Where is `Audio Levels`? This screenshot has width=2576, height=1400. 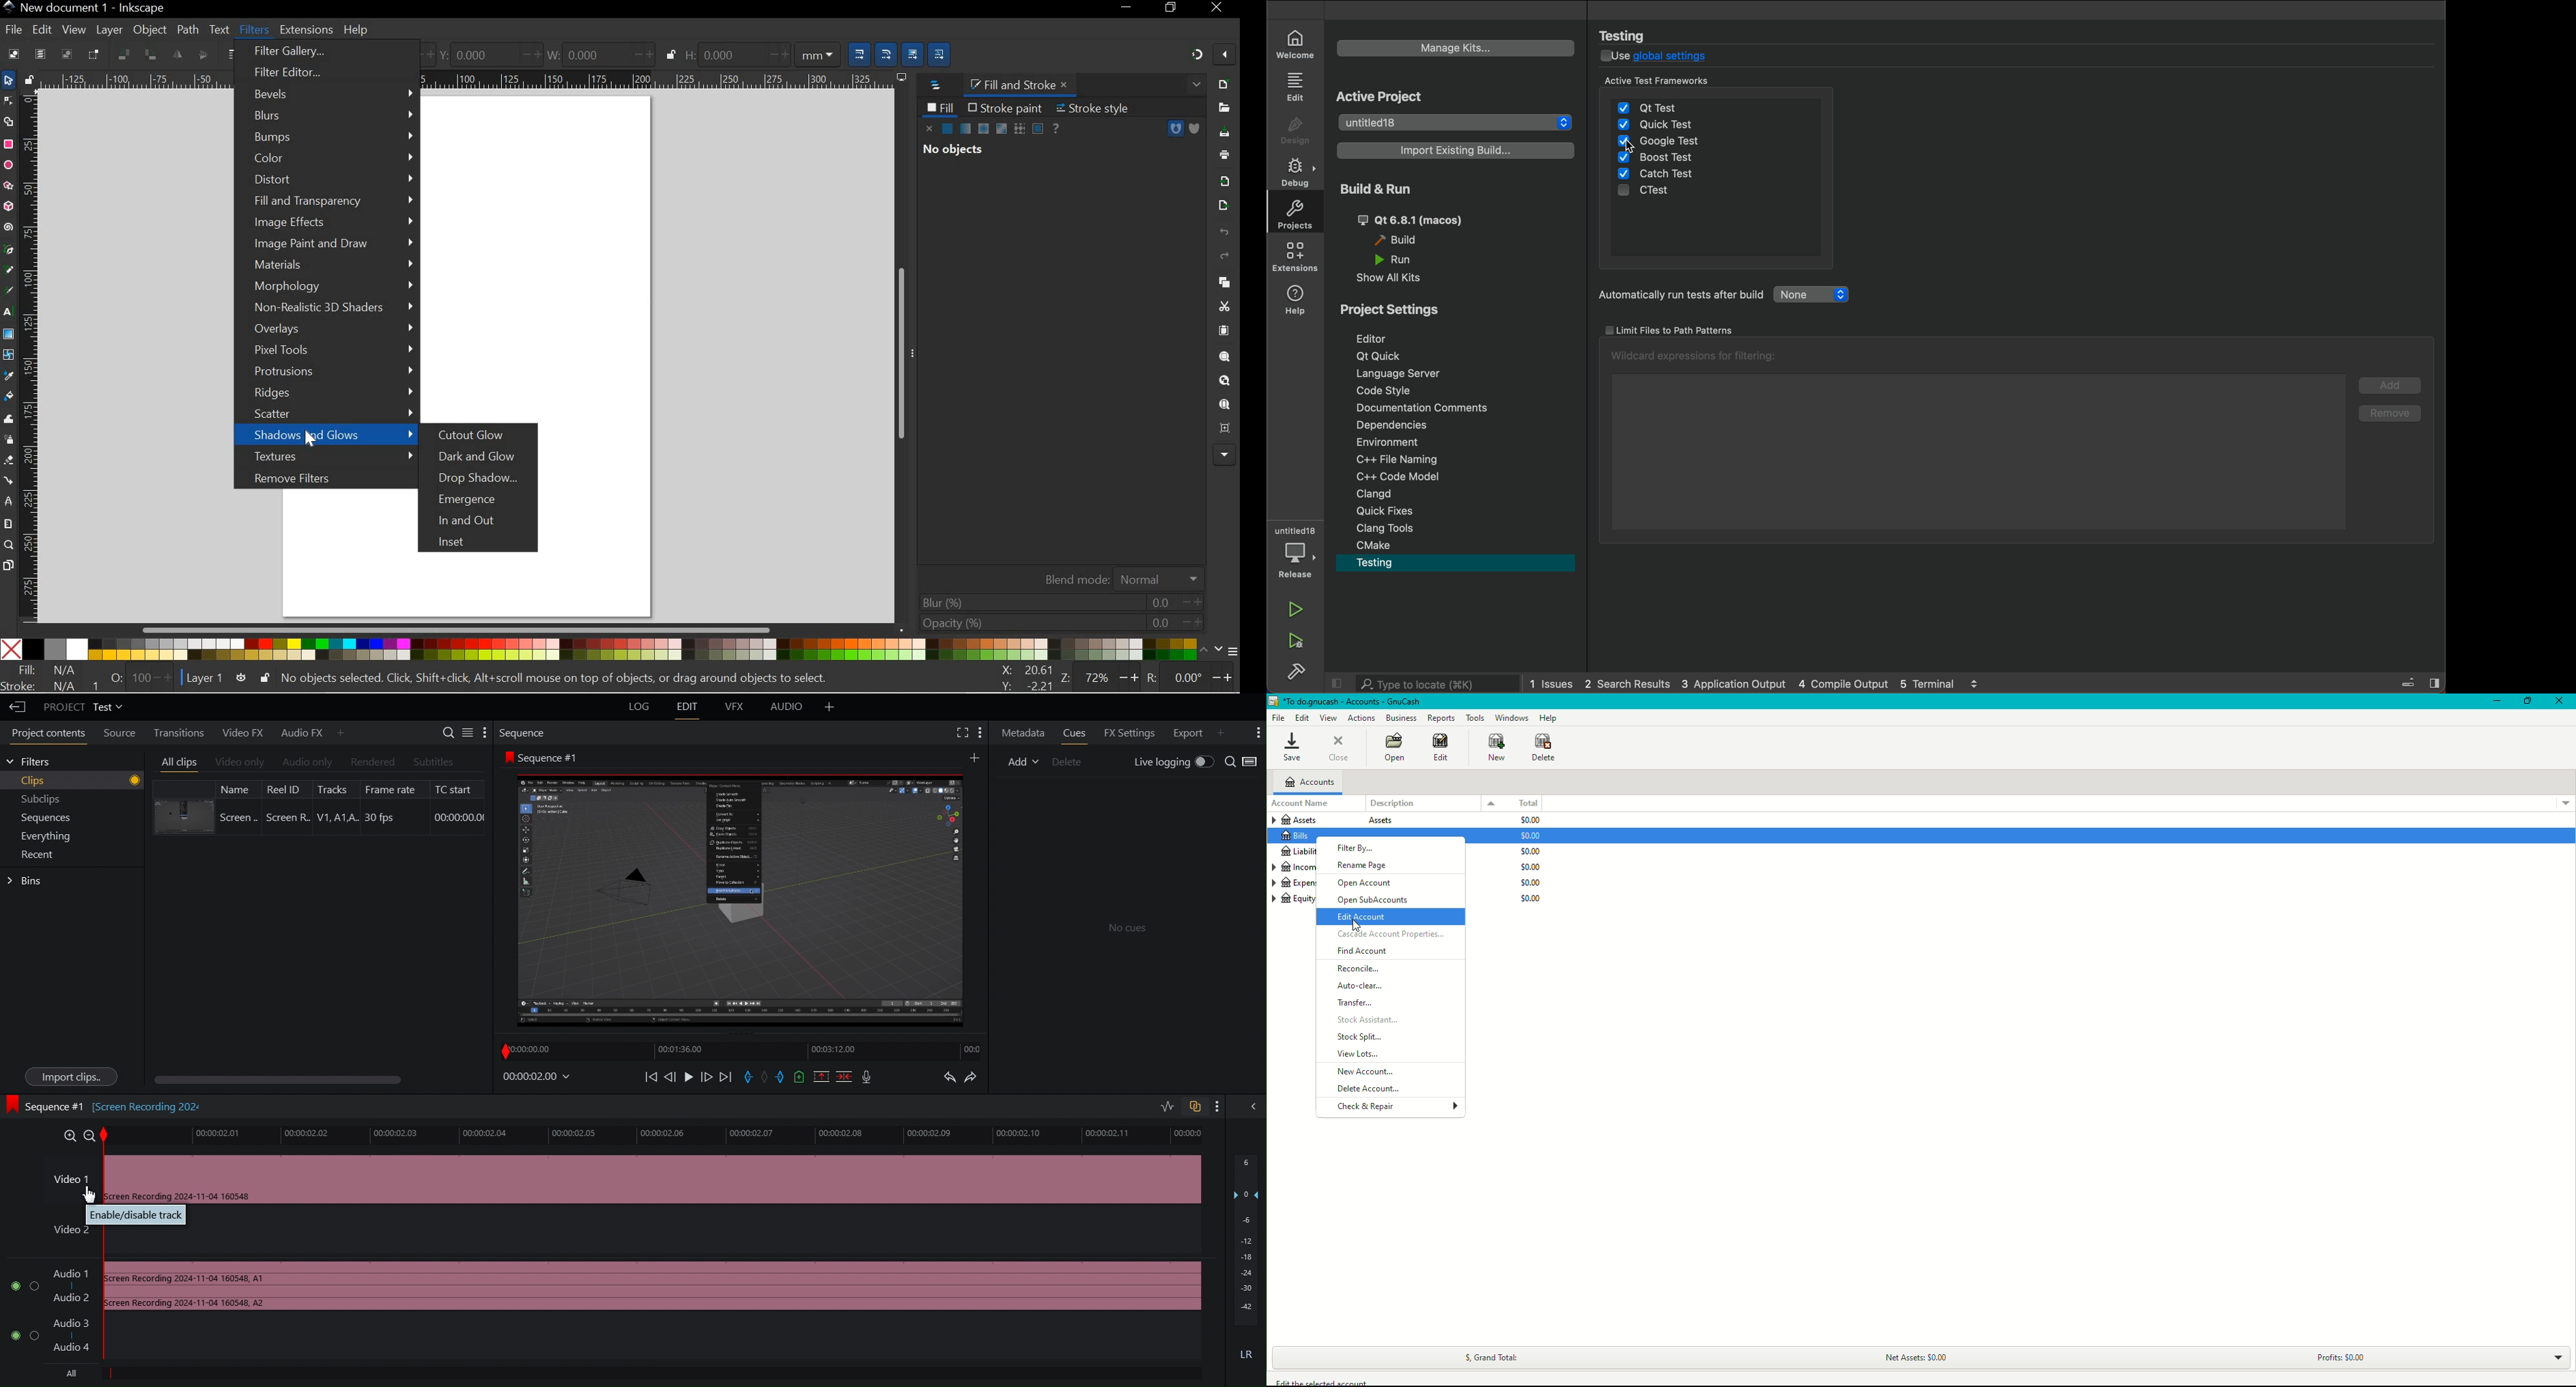
Audio Levels is located at coordinates (1247, 1262).